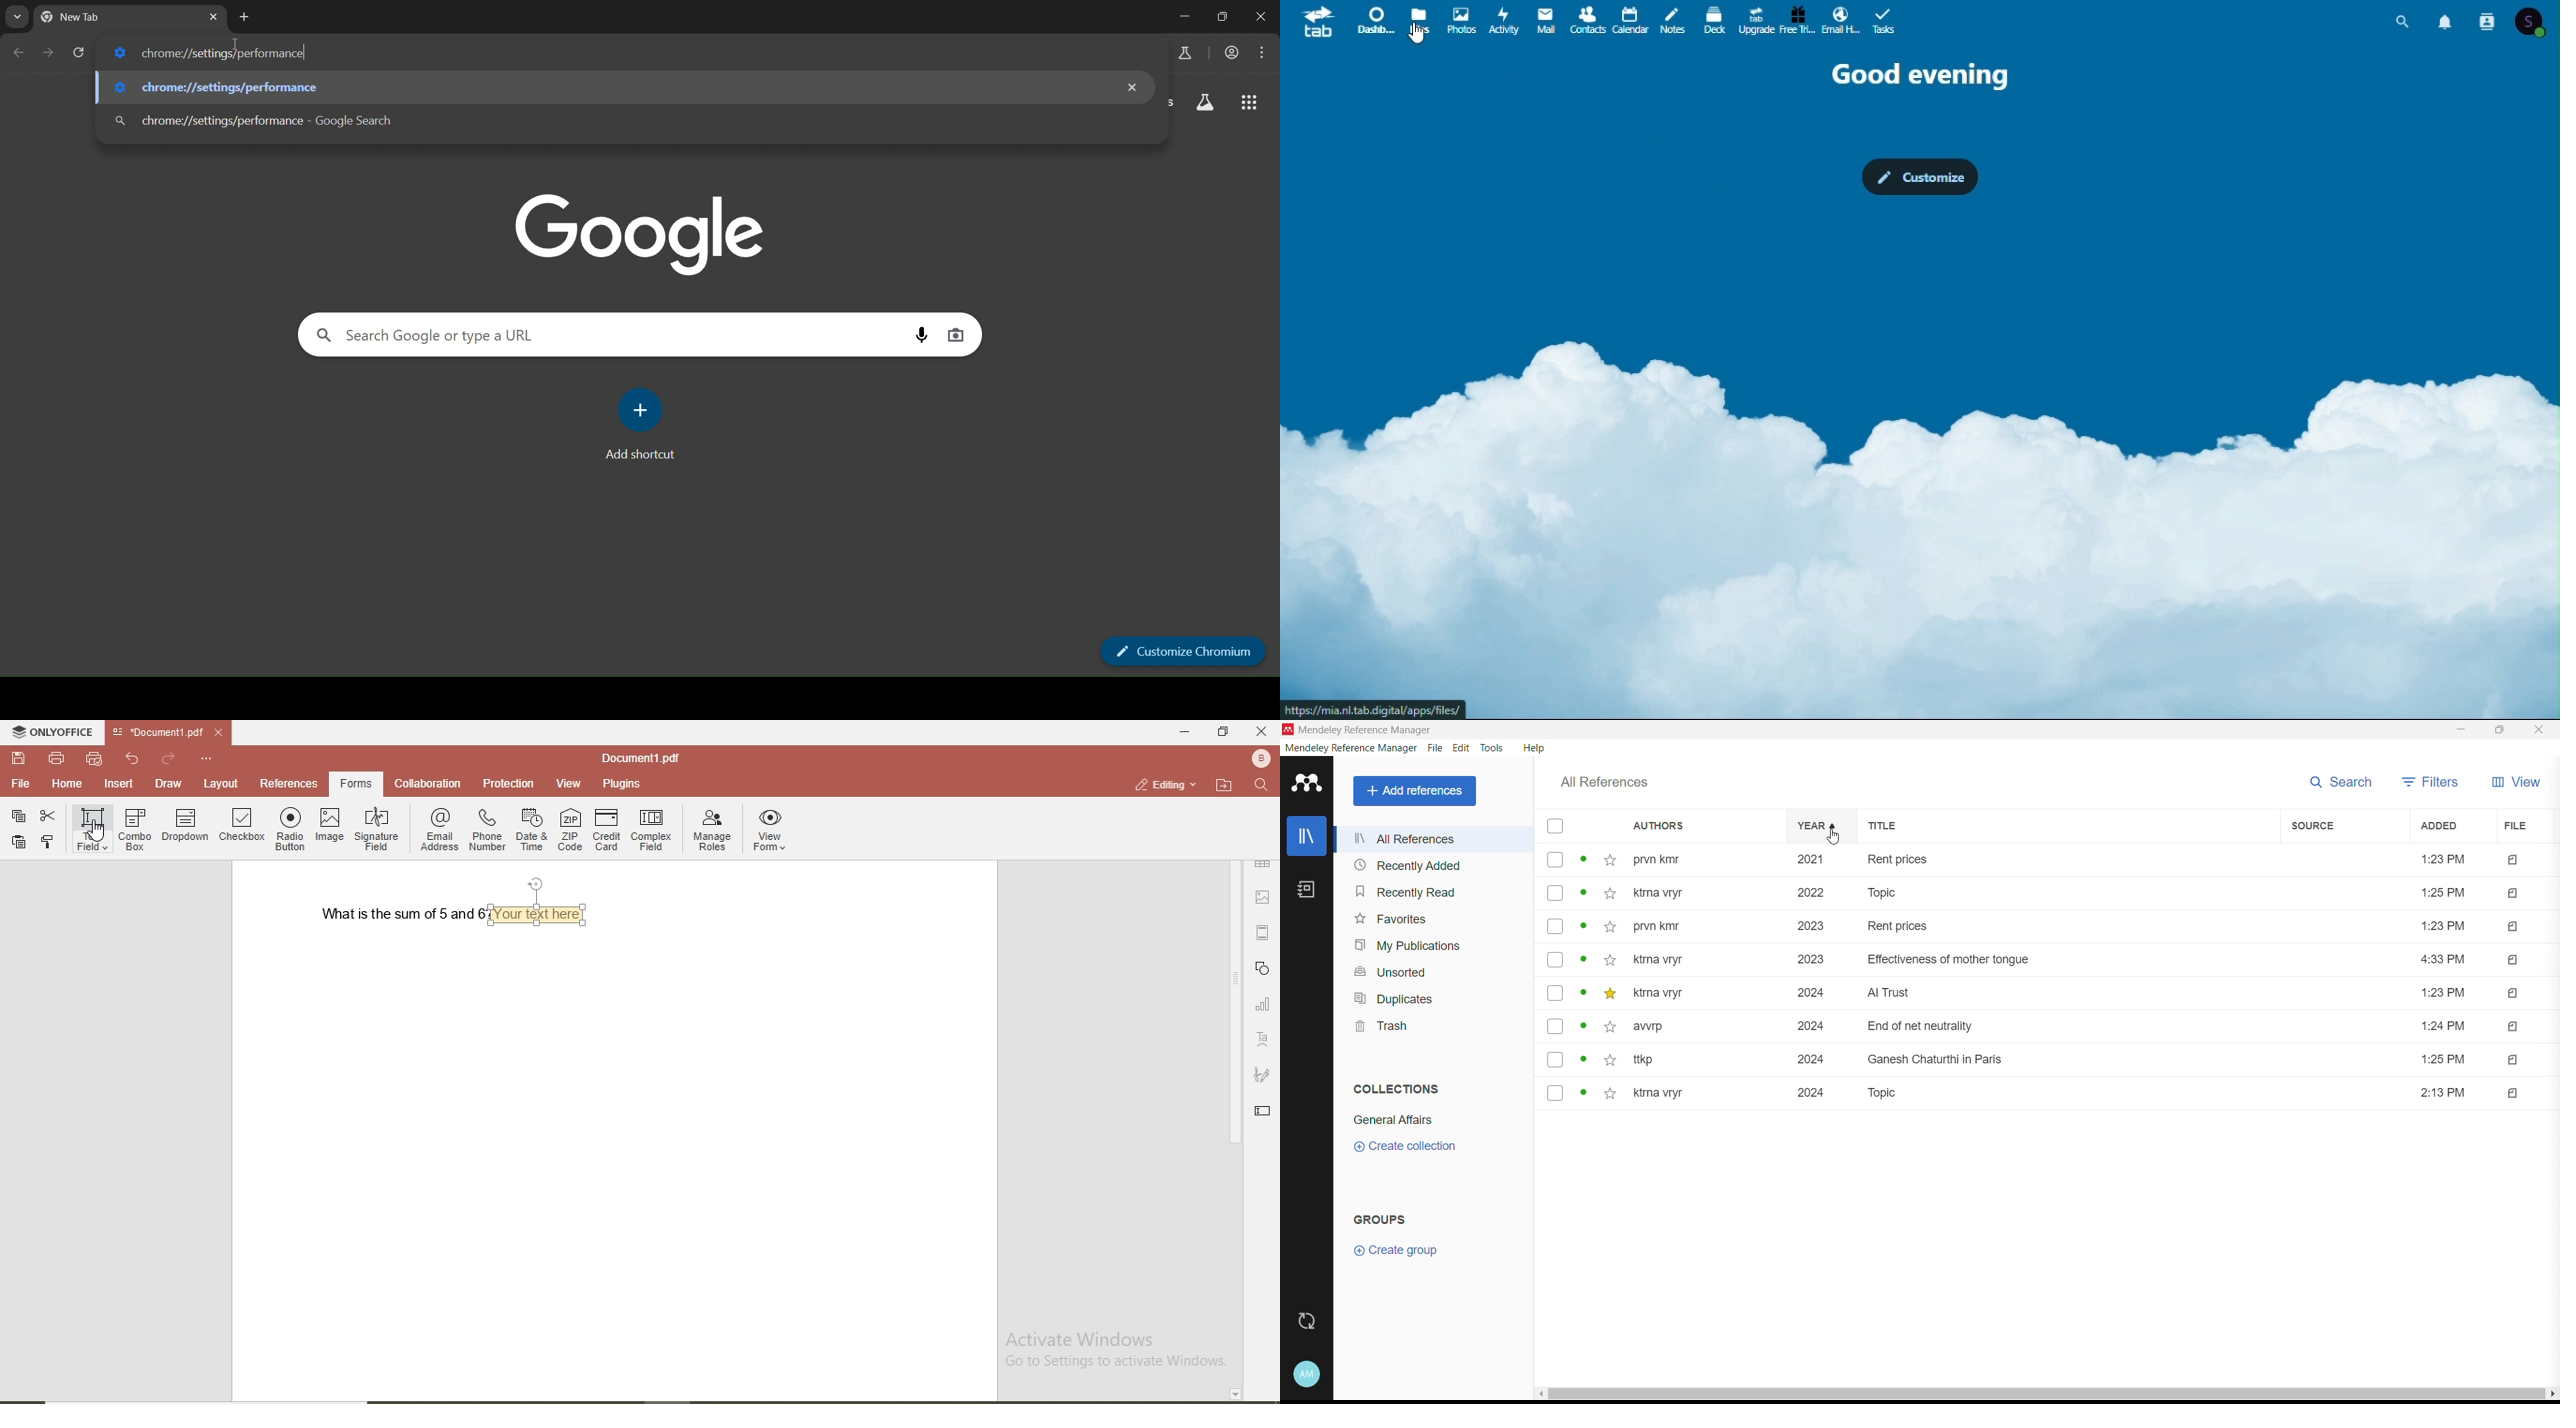  I want to click on Help, so click(1533, 747).